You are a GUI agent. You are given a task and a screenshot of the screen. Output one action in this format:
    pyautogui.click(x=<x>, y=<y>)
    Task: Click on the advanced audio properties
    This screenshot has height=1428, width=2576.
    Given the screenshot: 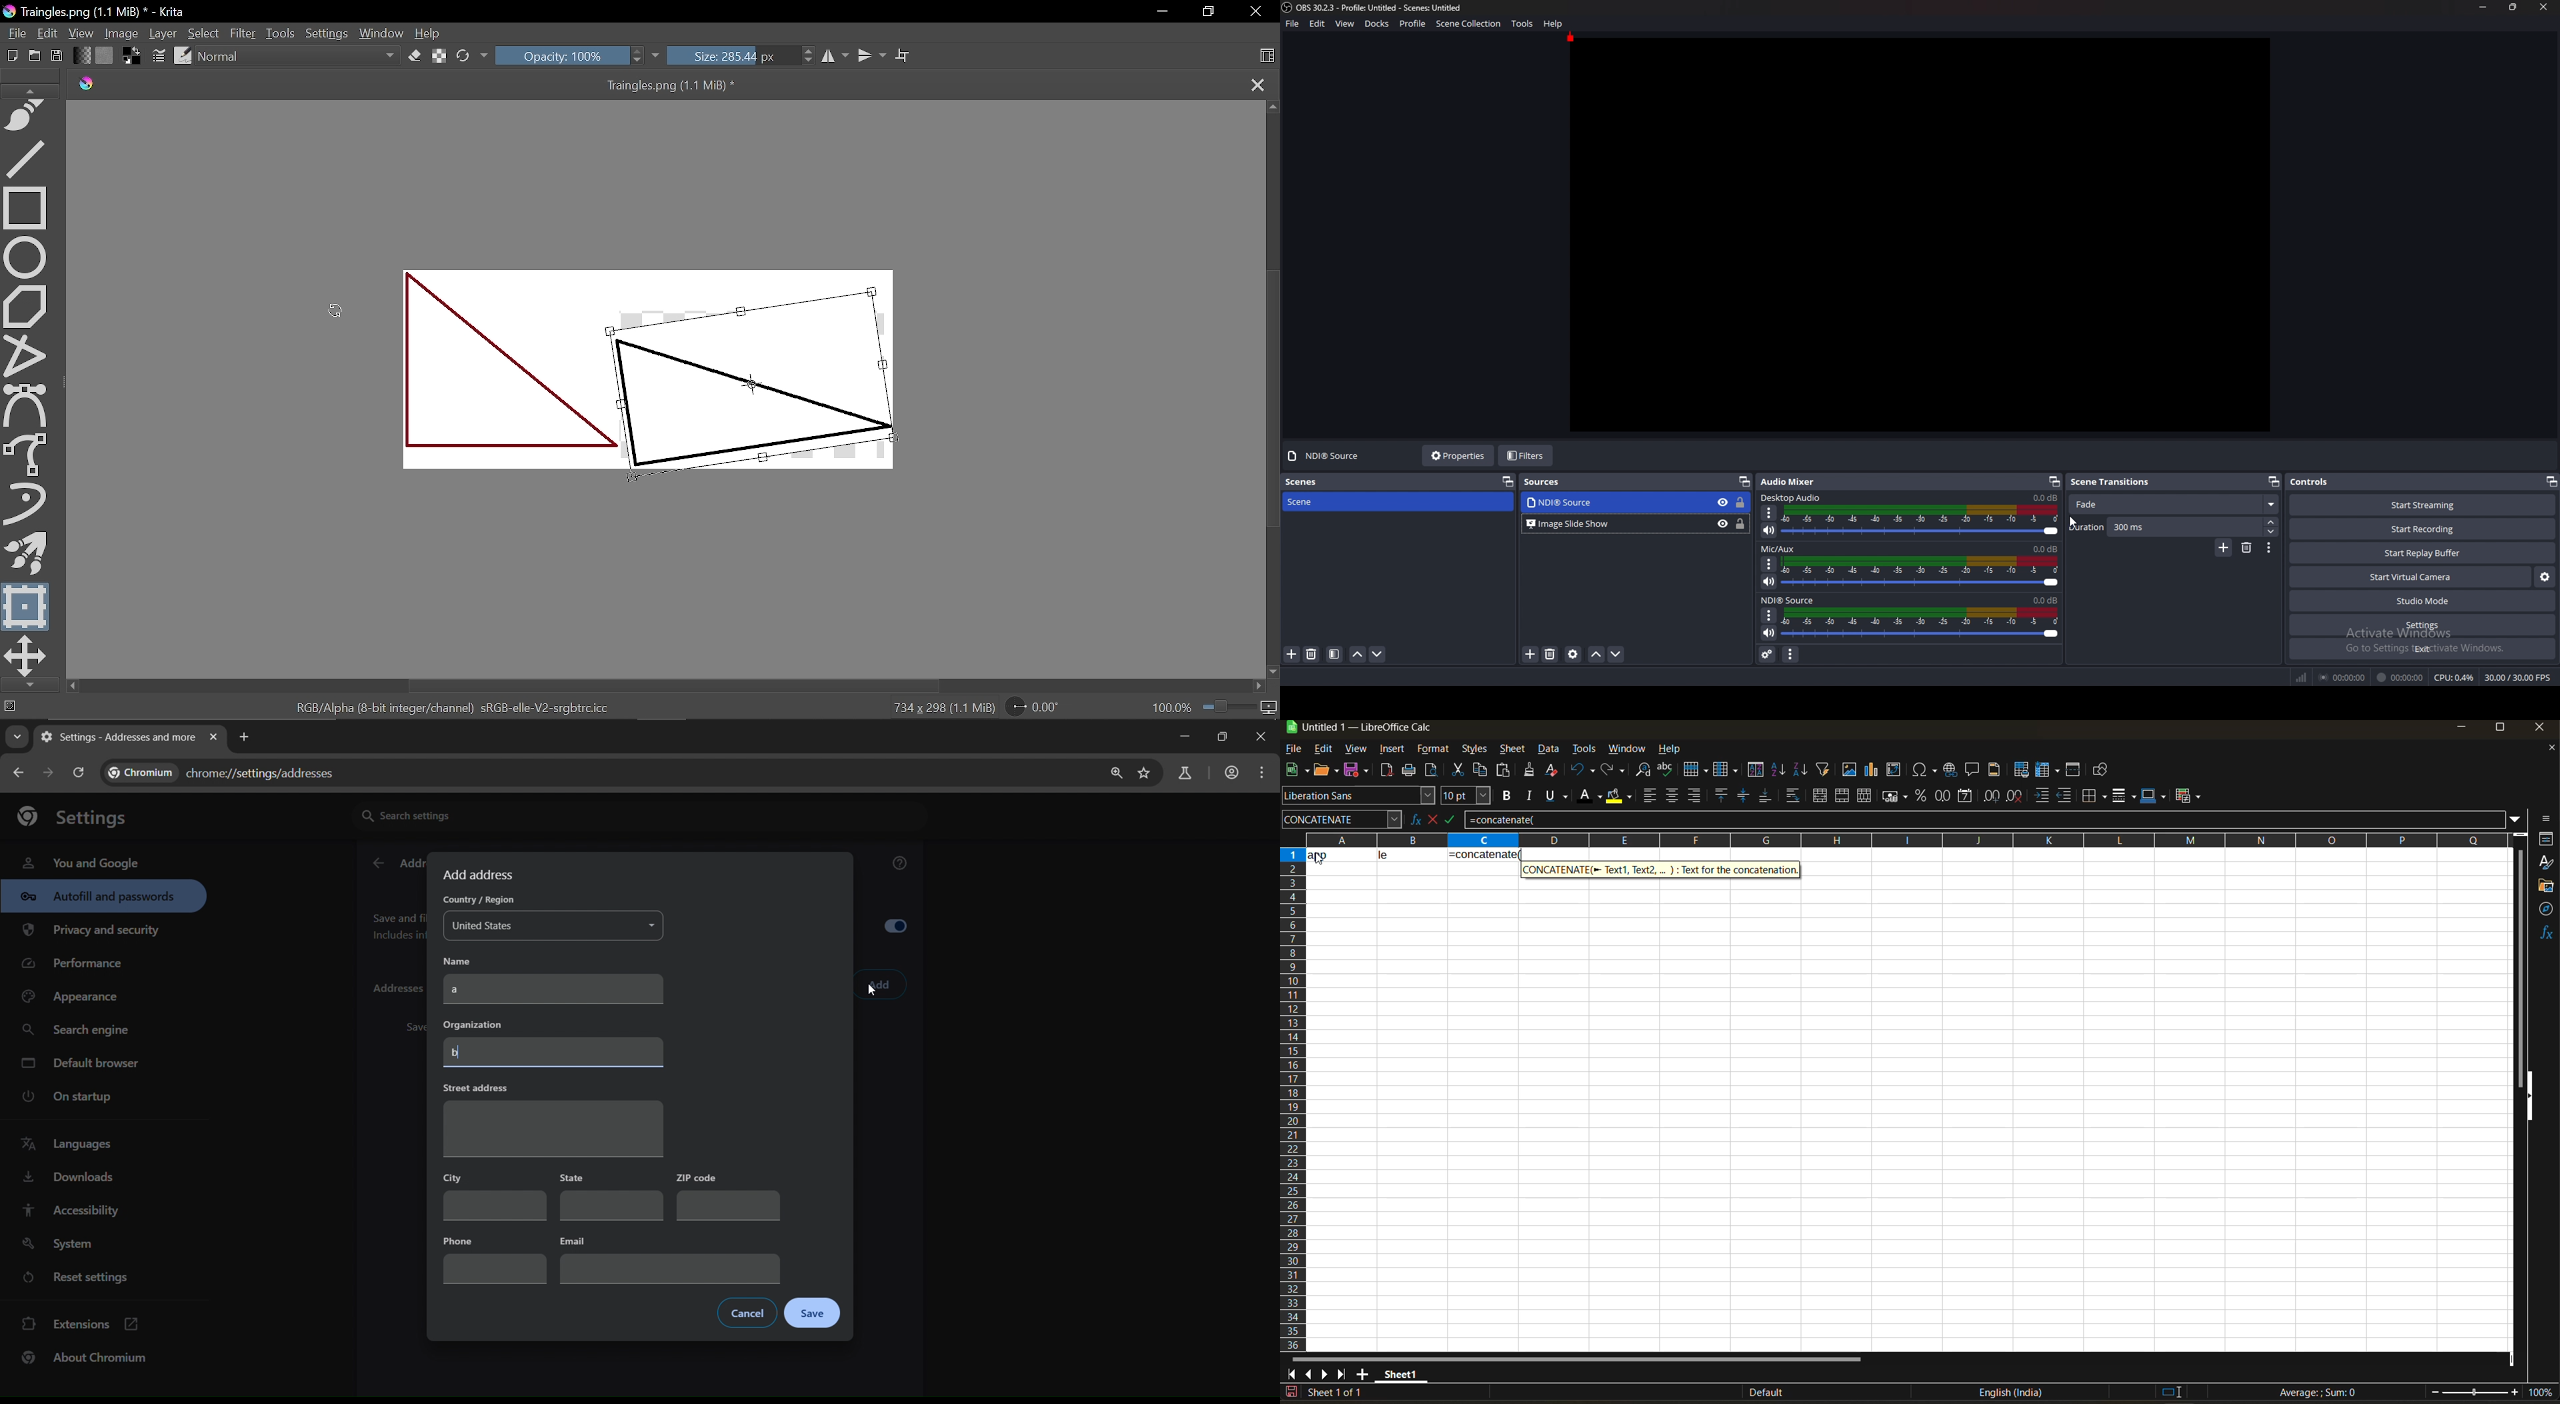 What is the action you would take?
    pyautogui.click(x=1768, y=655)
    